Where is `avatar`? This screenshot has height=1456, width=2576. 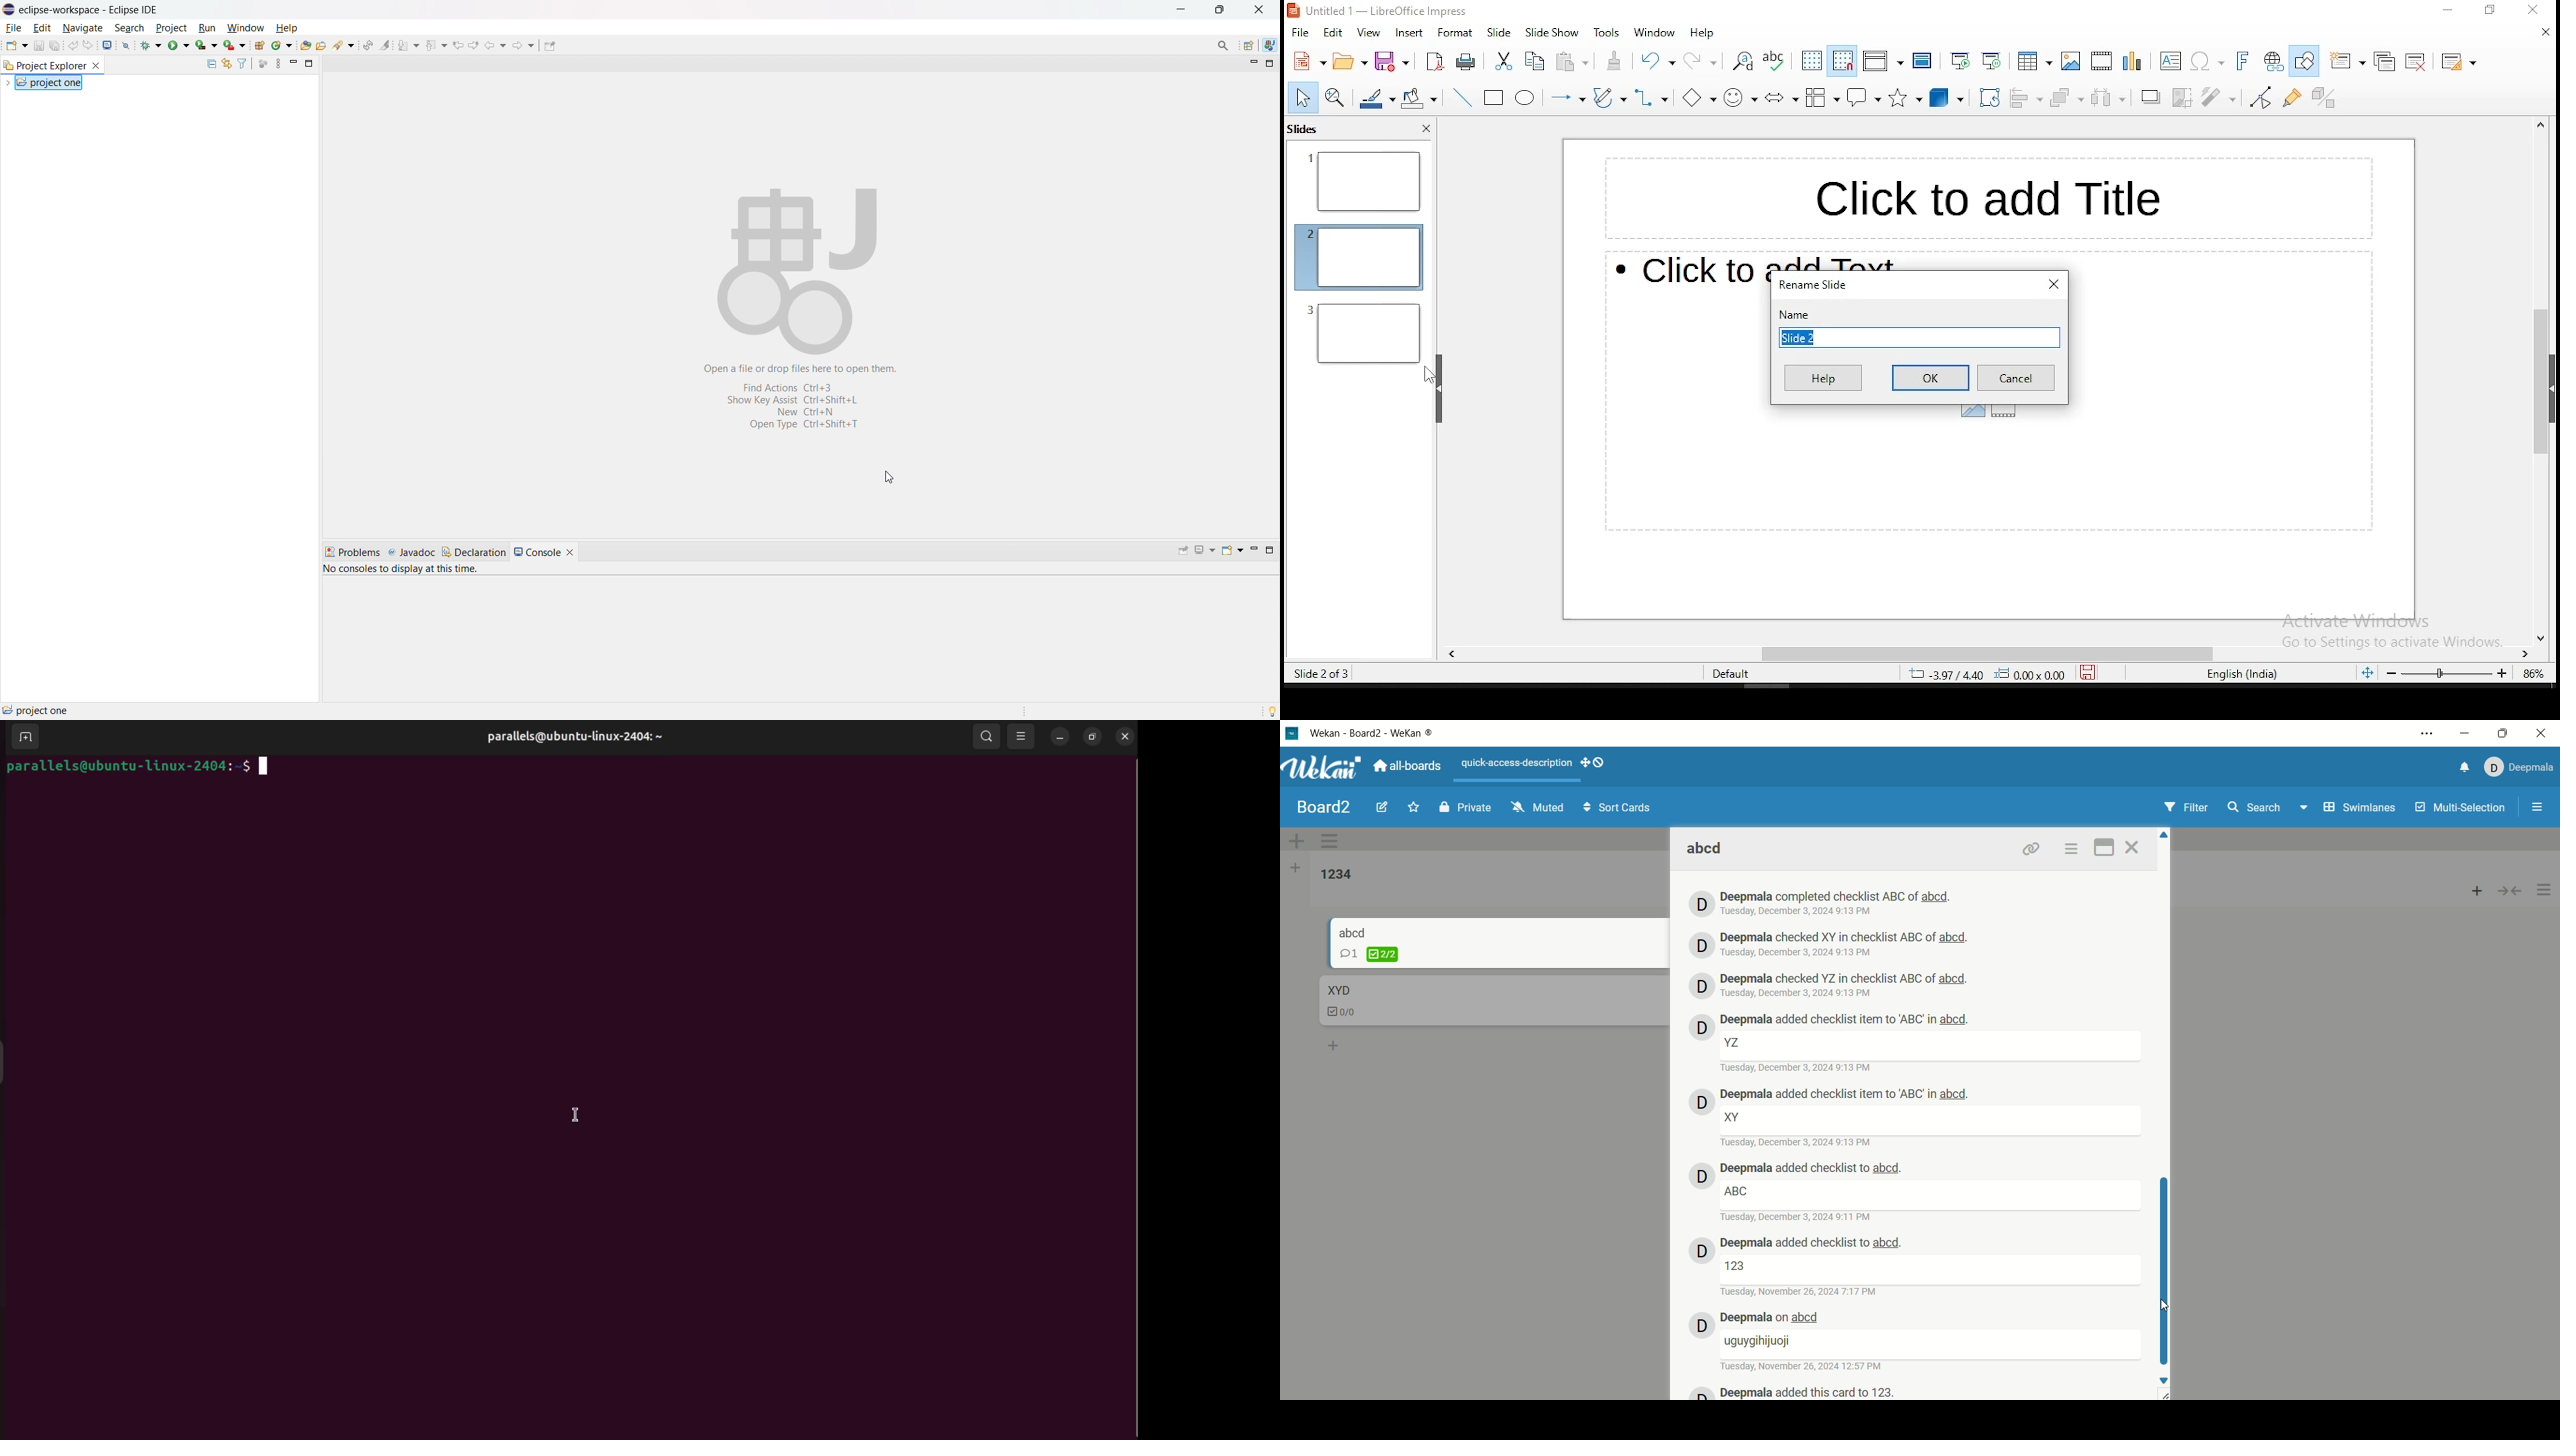
avatar is located at coordinates (1702, 1175).